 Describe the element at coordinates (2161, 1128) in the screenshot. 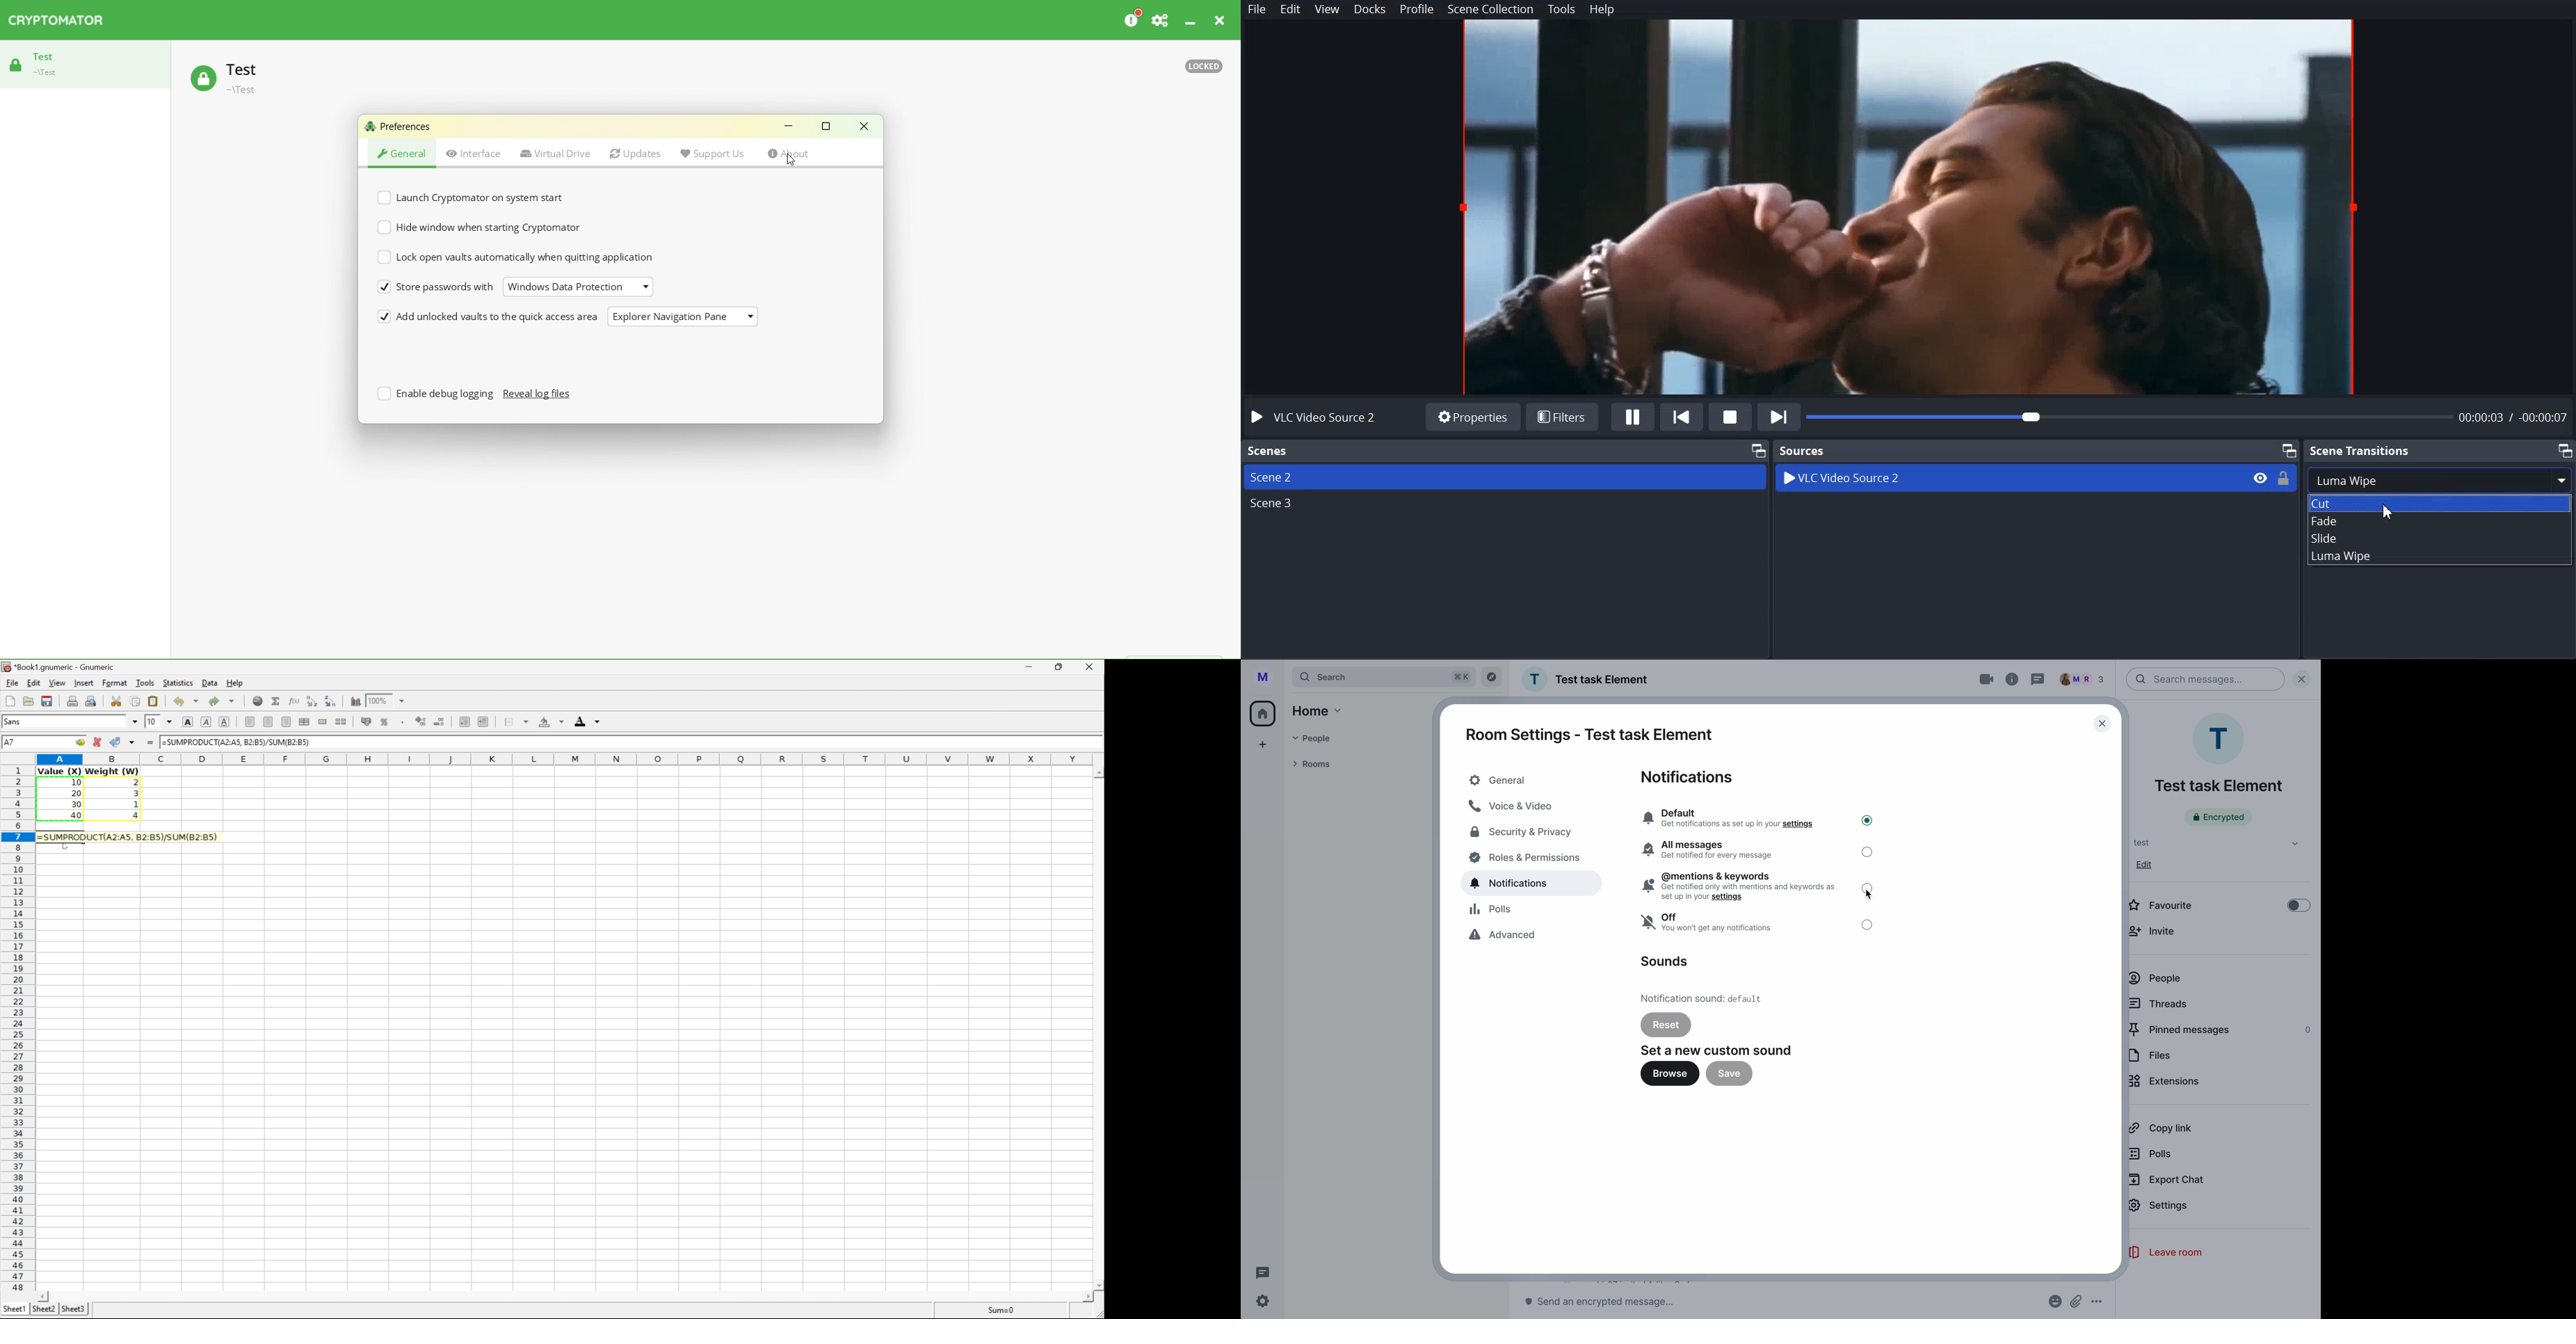

I see `copy link` at that location.